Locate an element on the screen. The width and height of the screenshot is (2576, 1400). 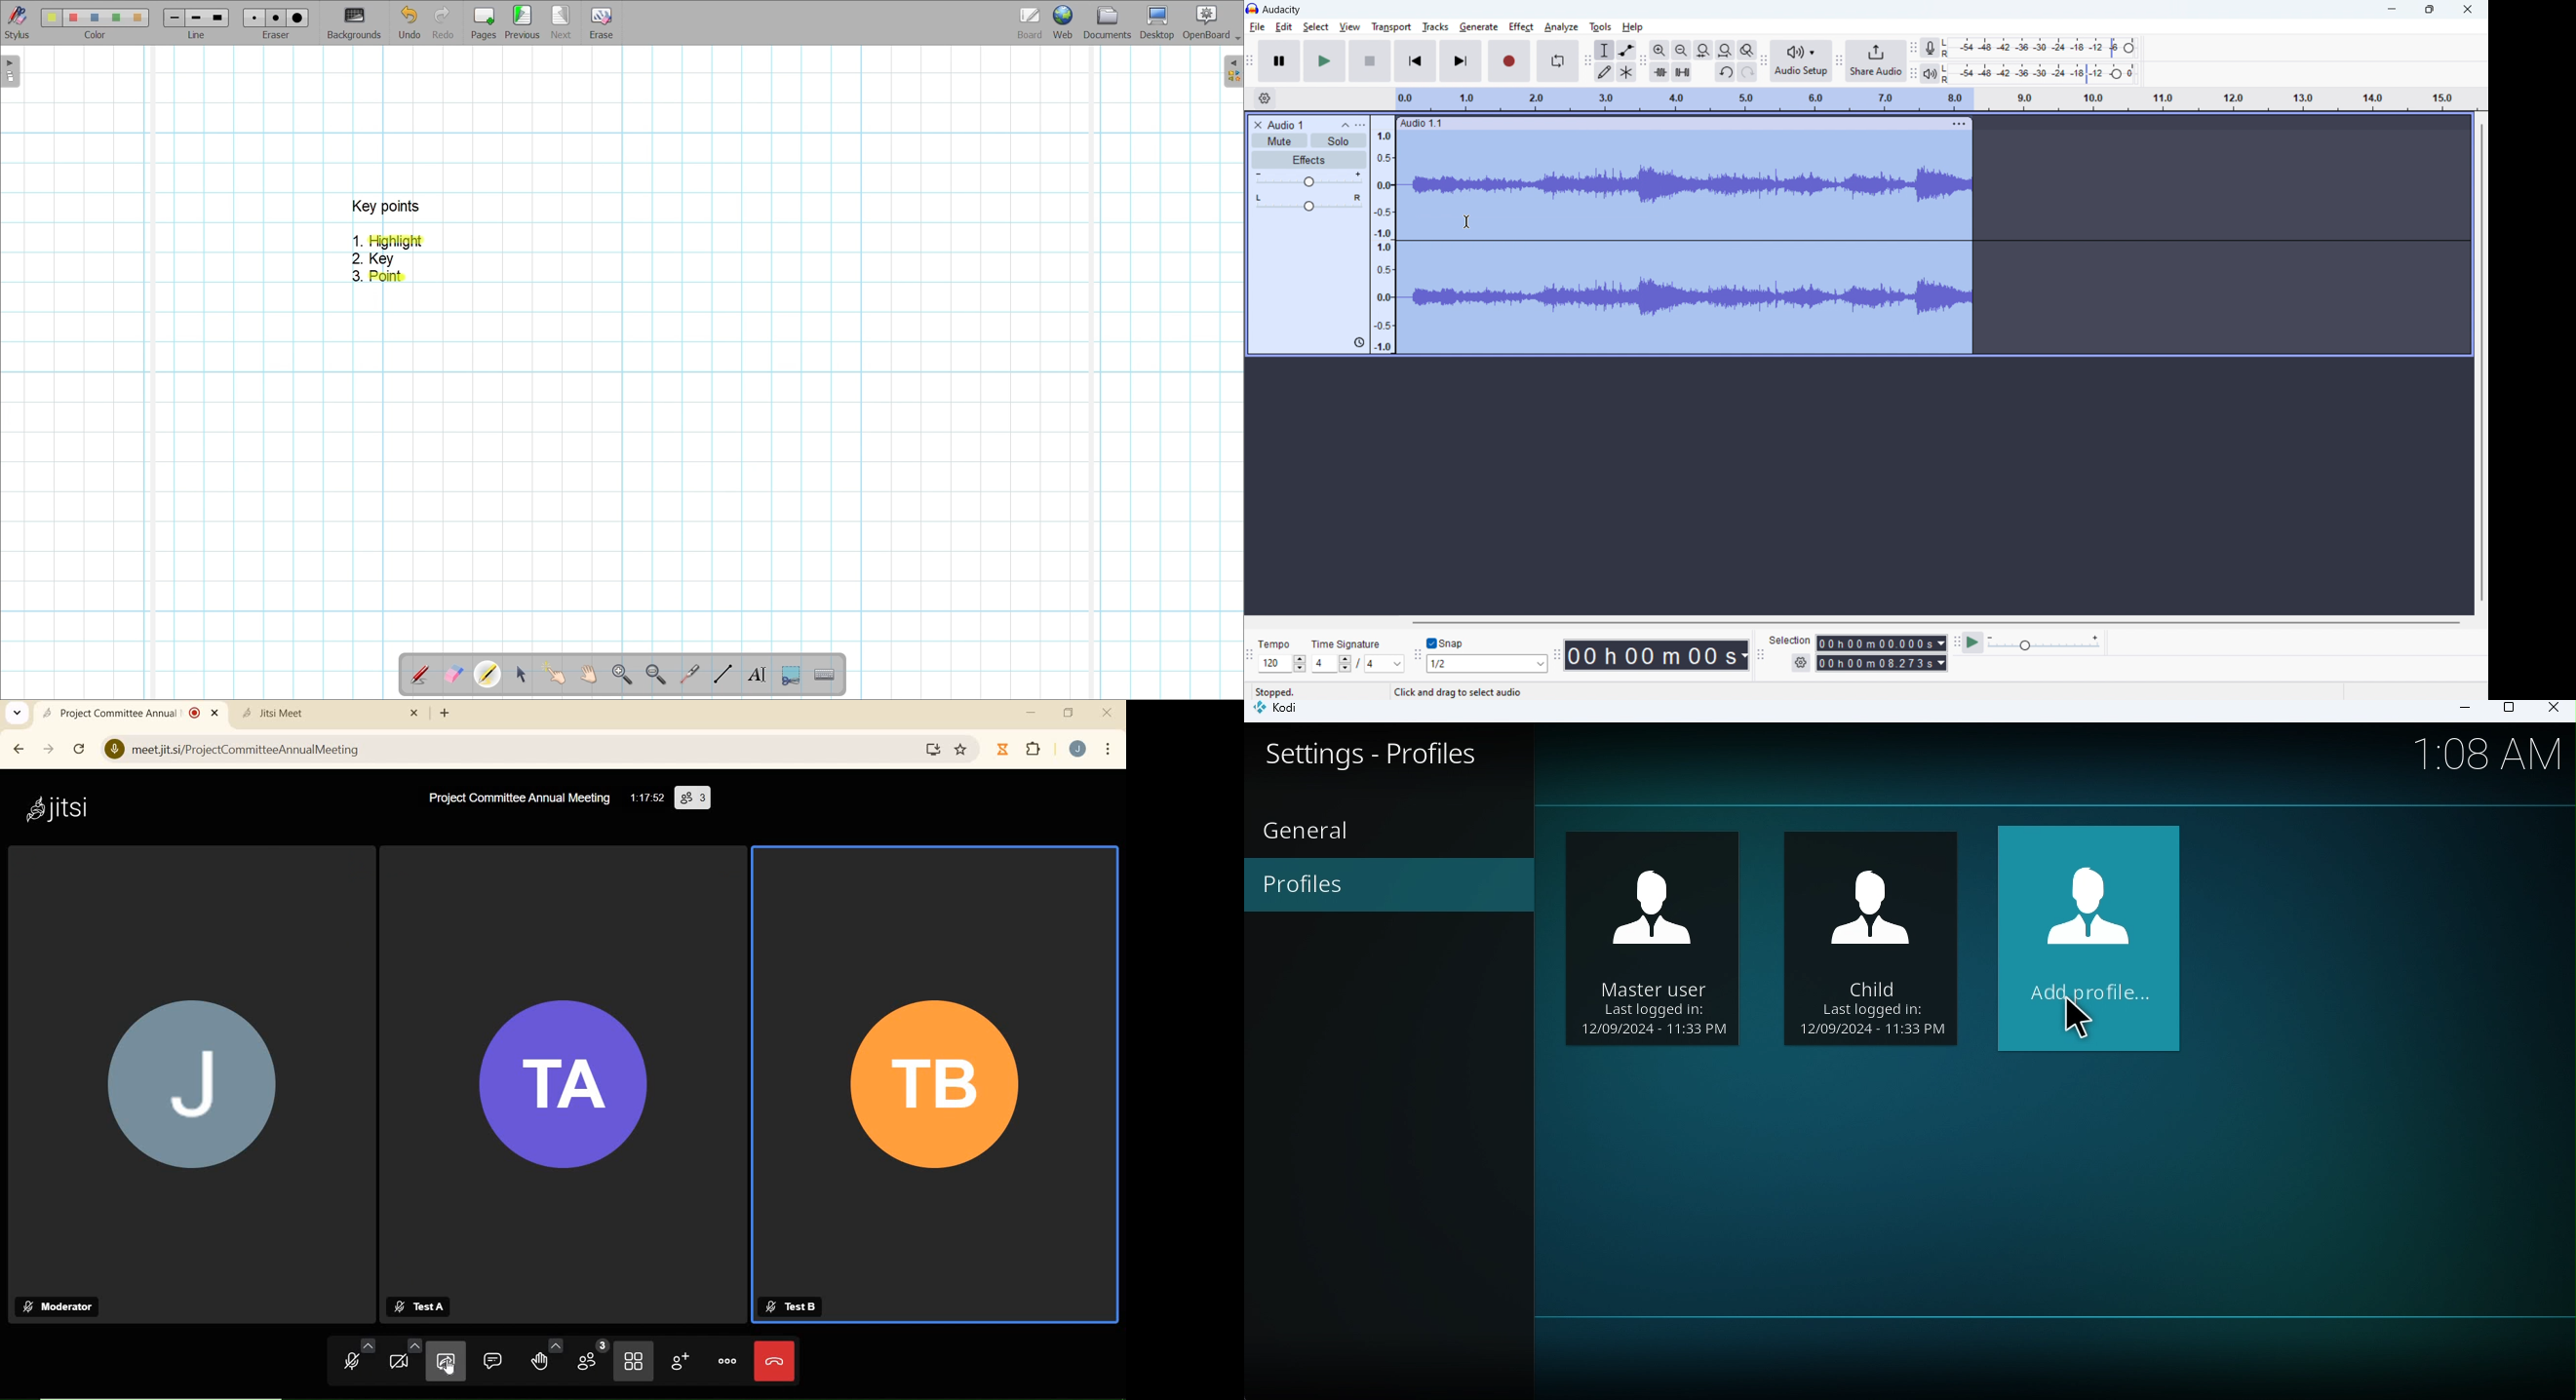
toggle tile view is located at coordinates (634, 1363).